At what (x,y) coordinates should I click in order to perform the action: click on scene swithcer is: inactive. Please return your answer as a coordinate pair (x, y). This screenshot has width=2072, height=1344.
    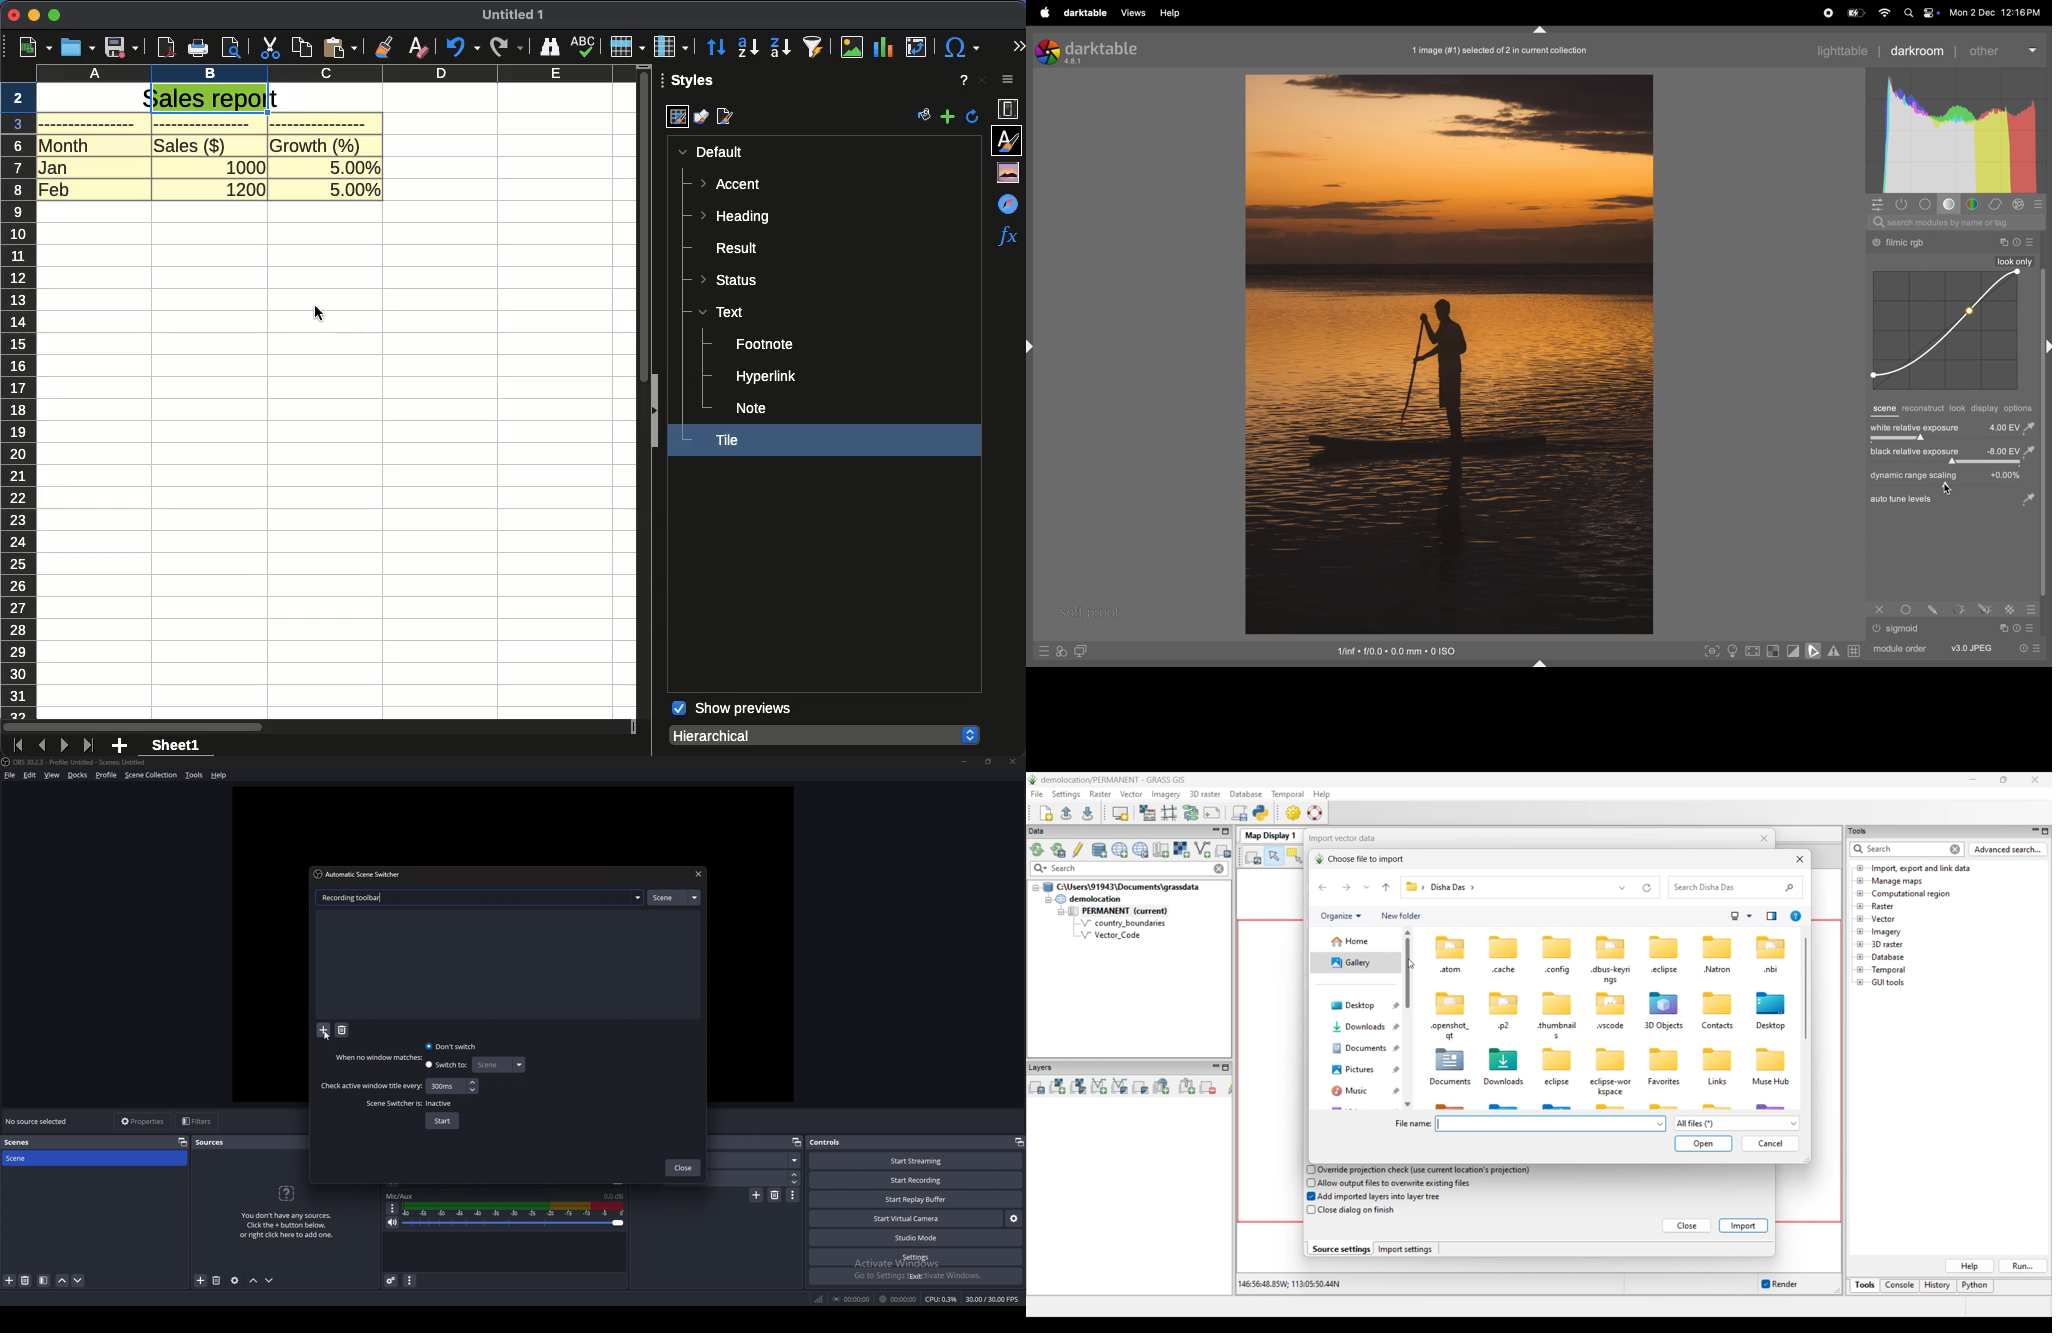
    Looking at the image, I should click on (410, 1104).